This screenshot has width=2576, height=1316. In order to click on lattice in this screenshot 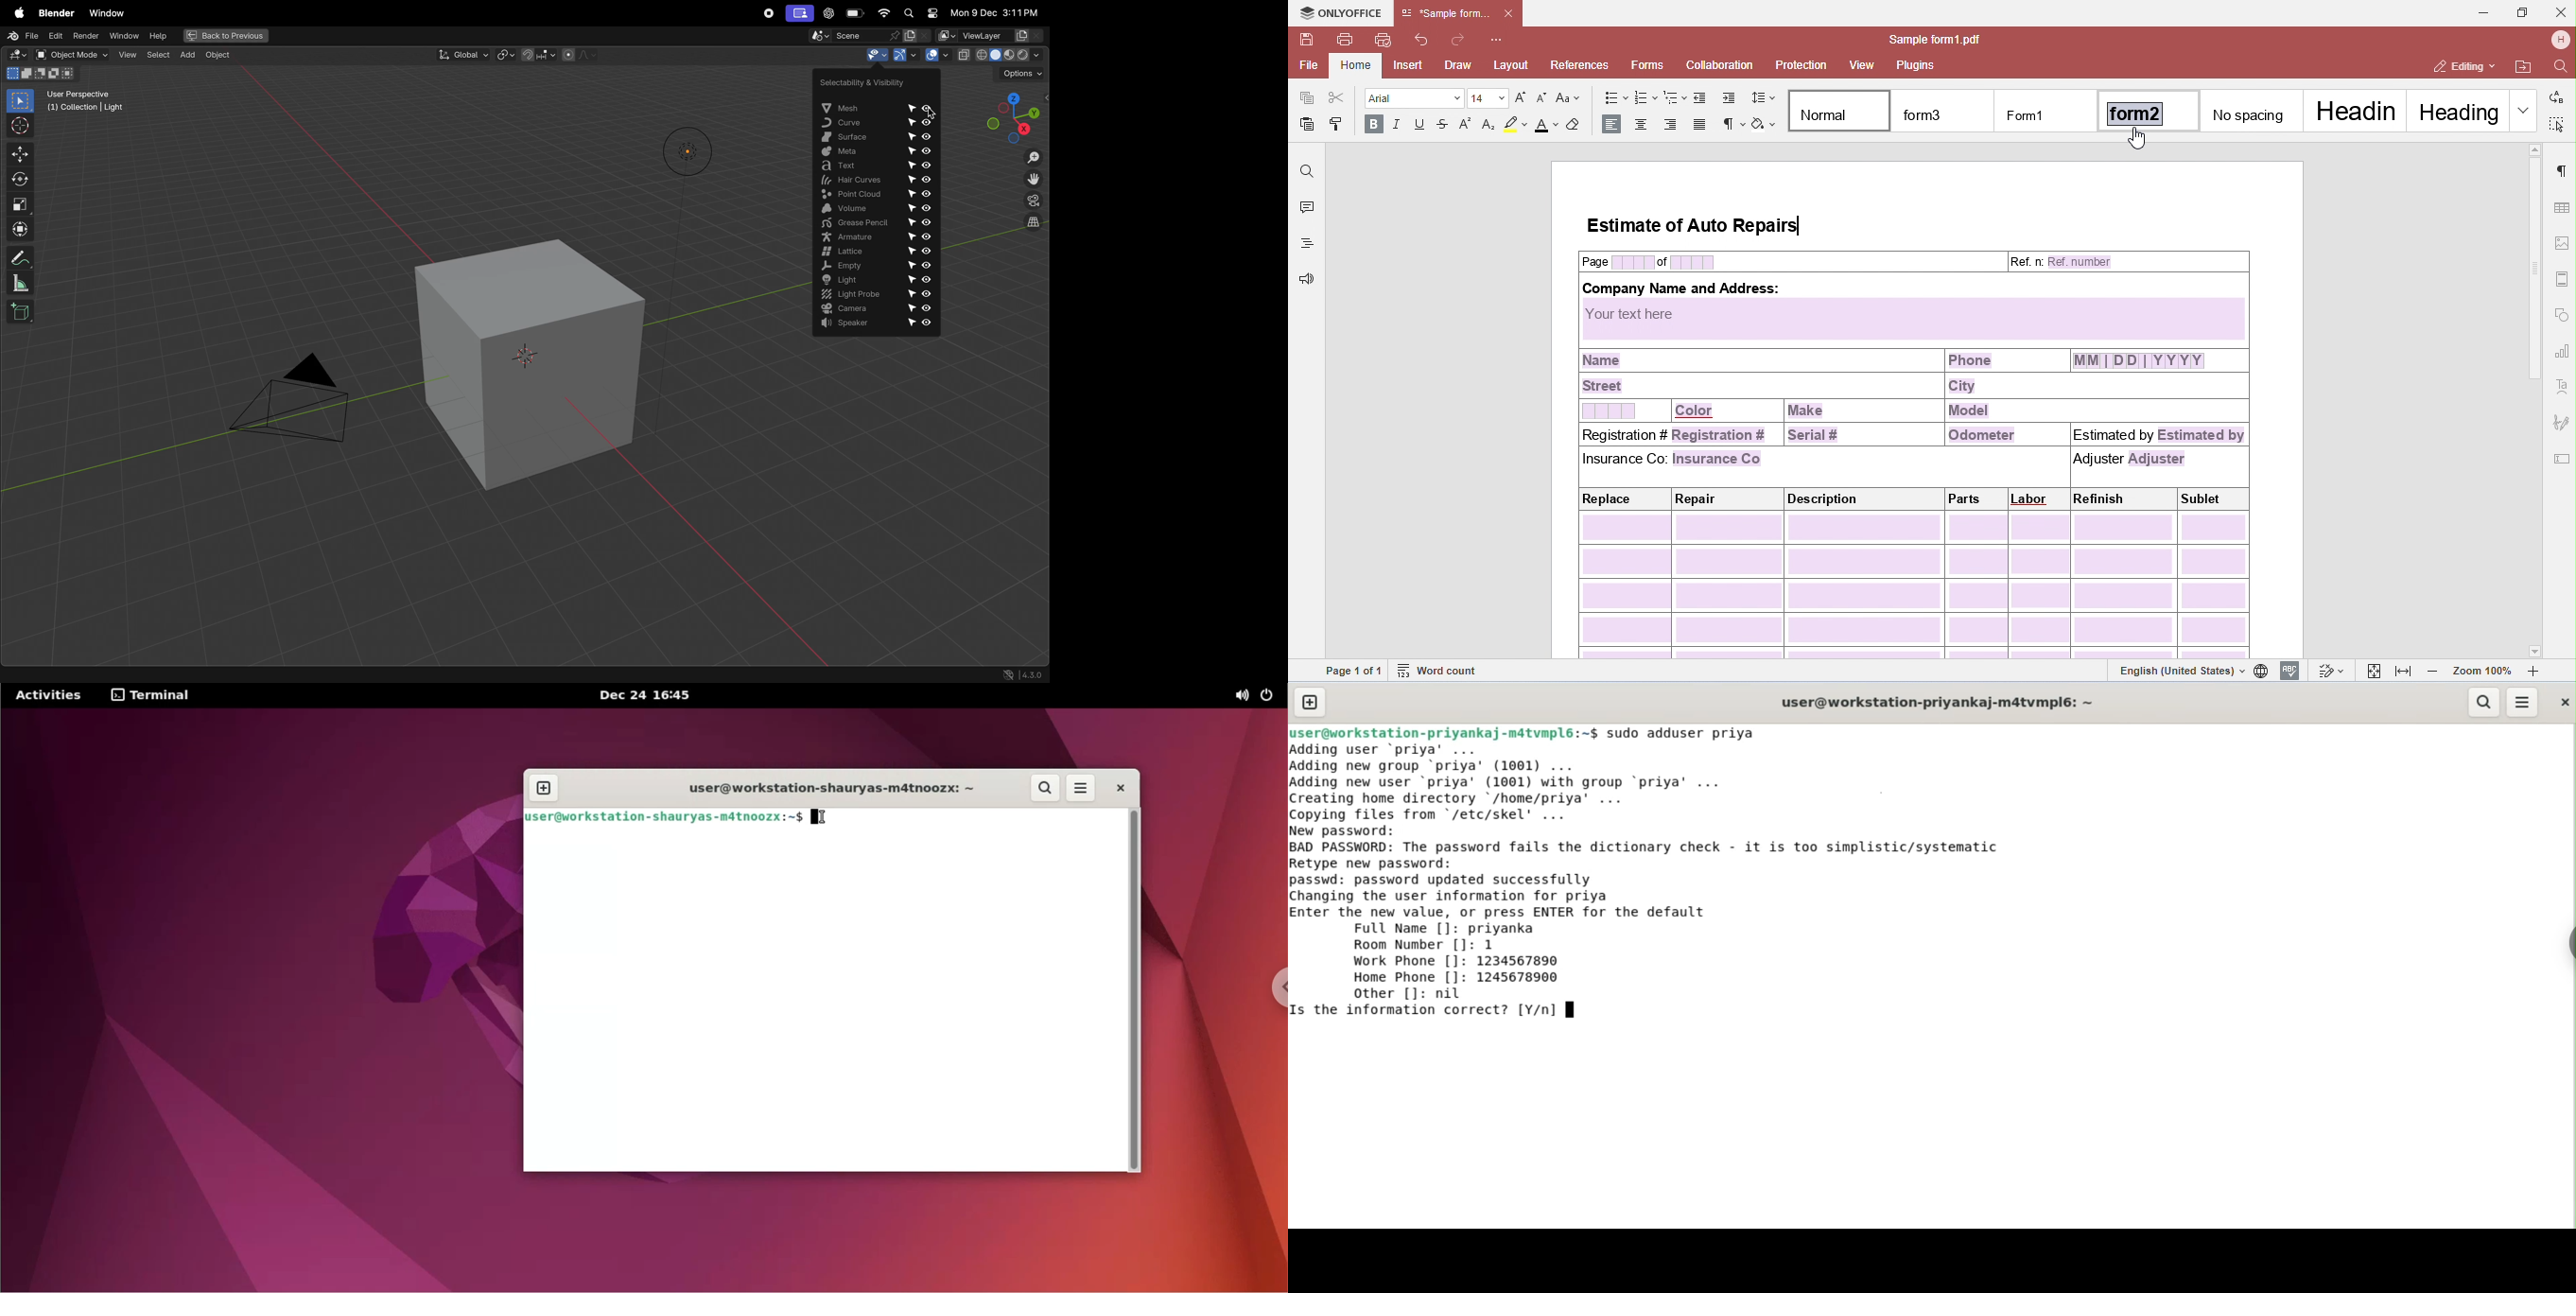, I will do `click(875, 252)`.